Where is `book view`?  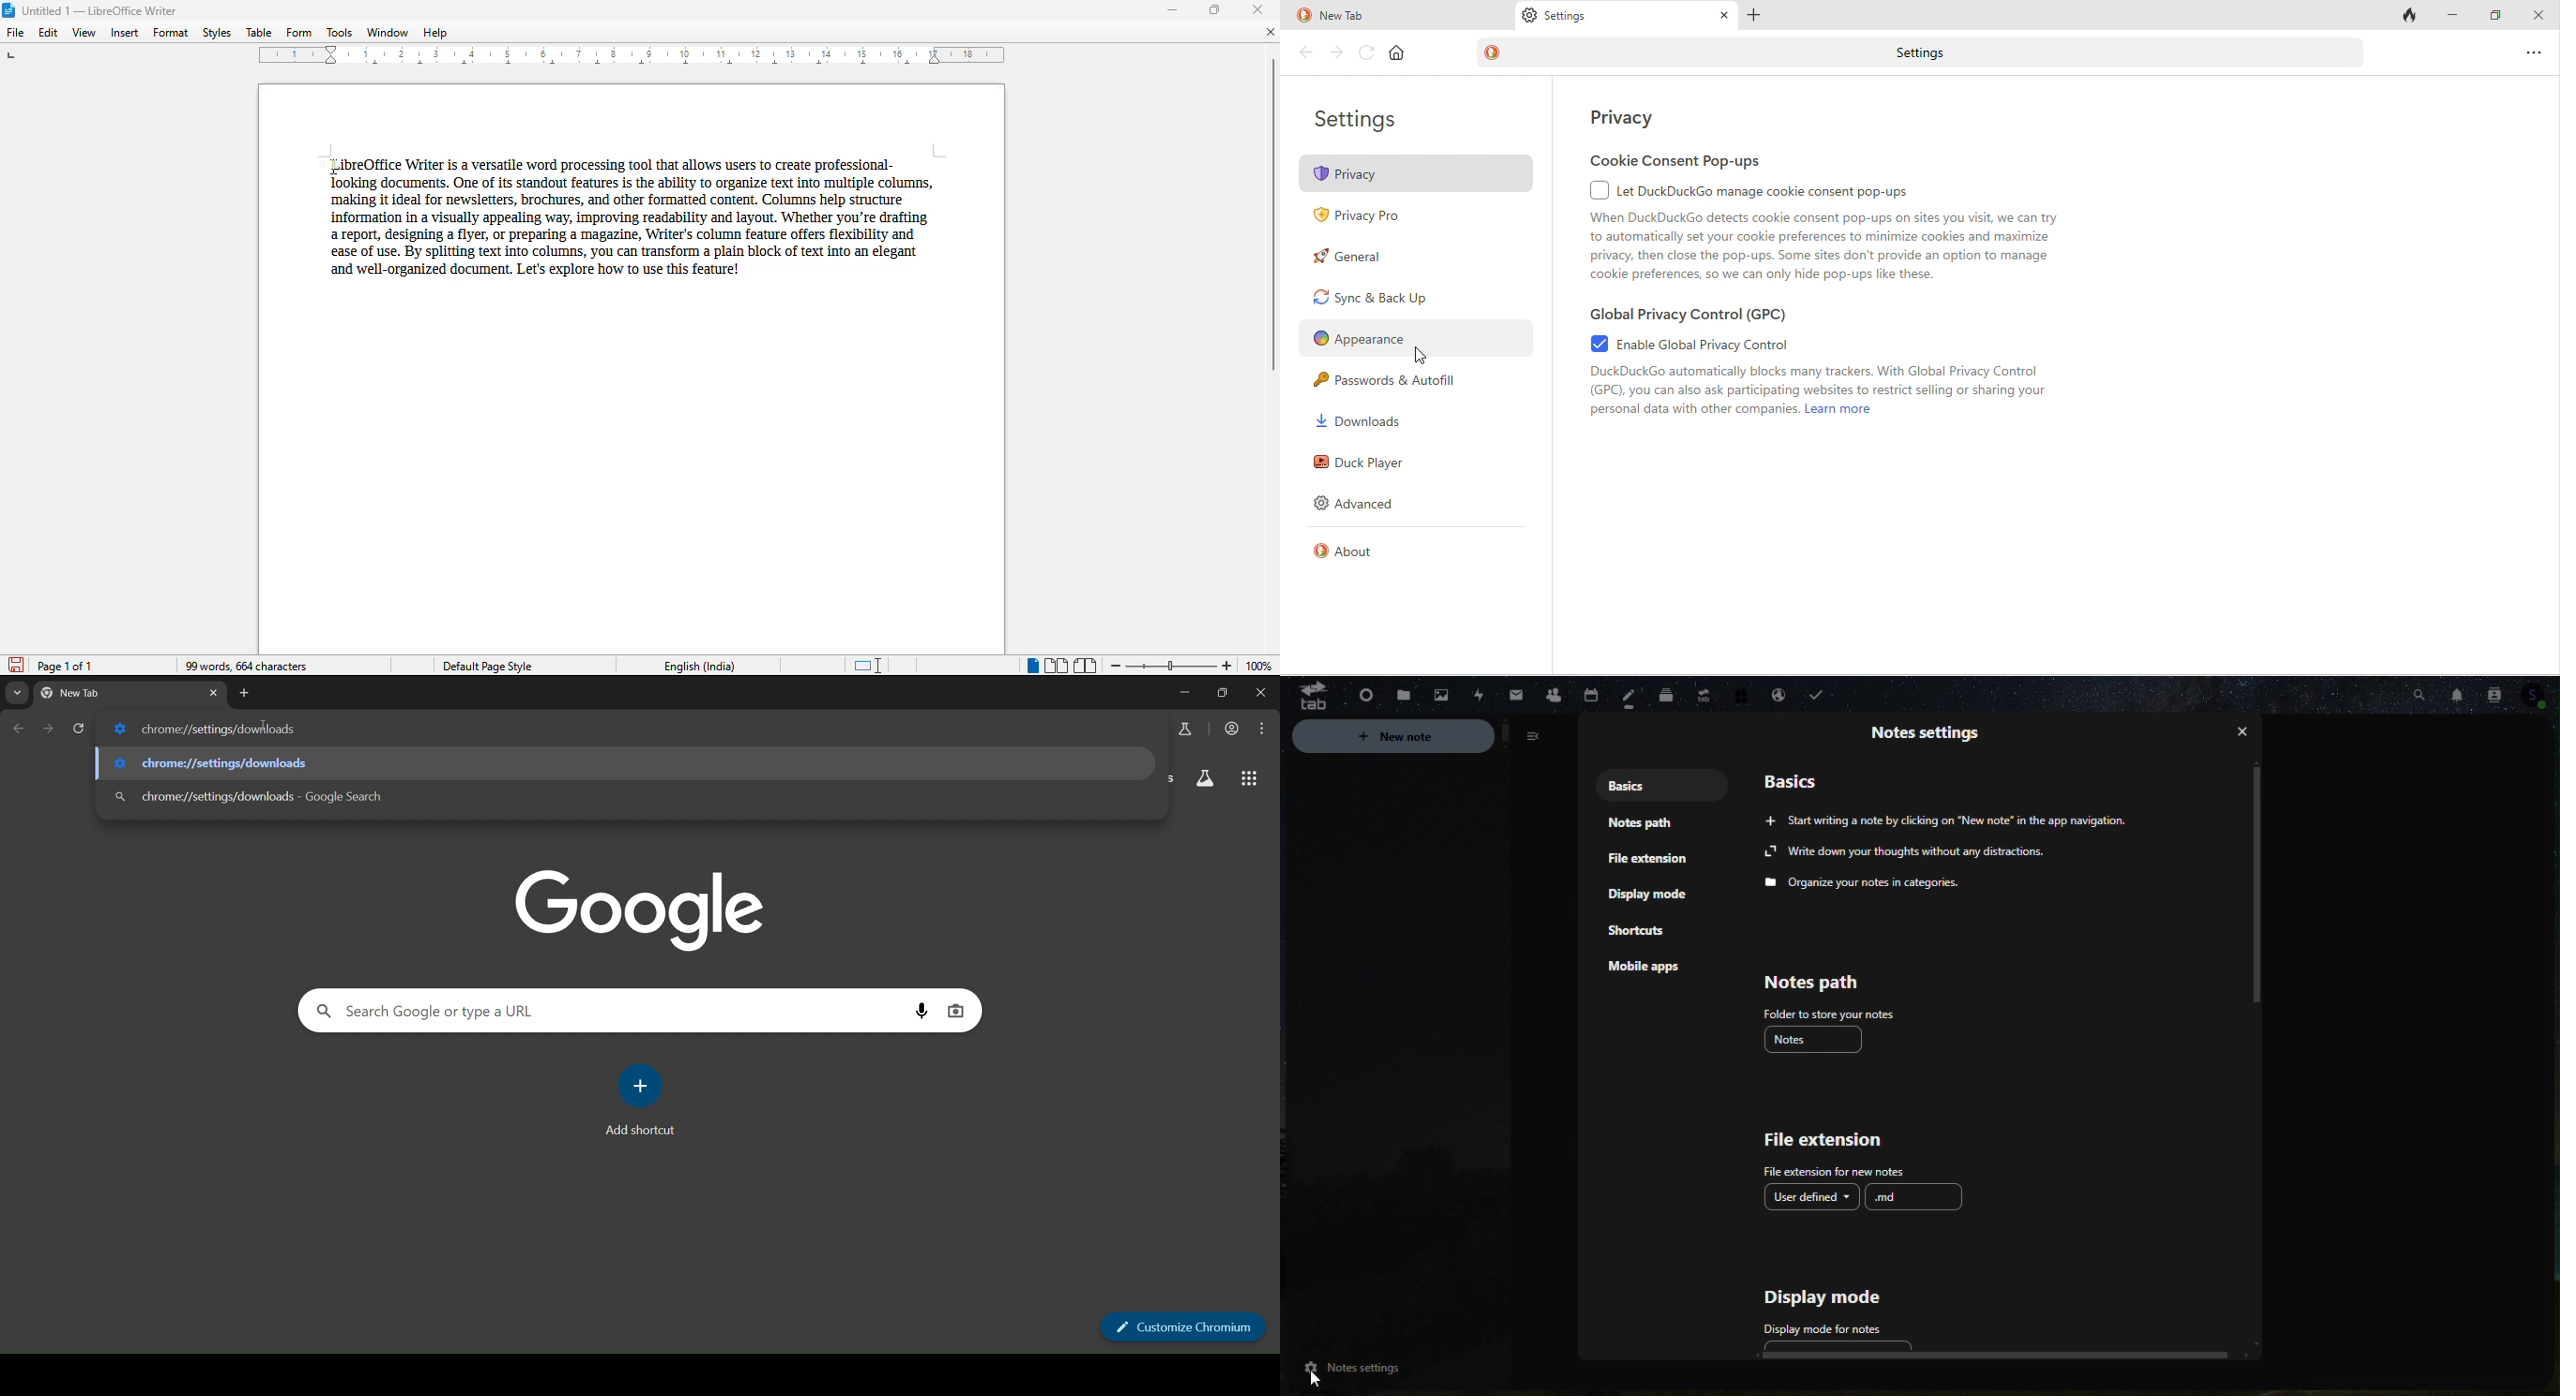 book view is located at coordinates (1085, 666).